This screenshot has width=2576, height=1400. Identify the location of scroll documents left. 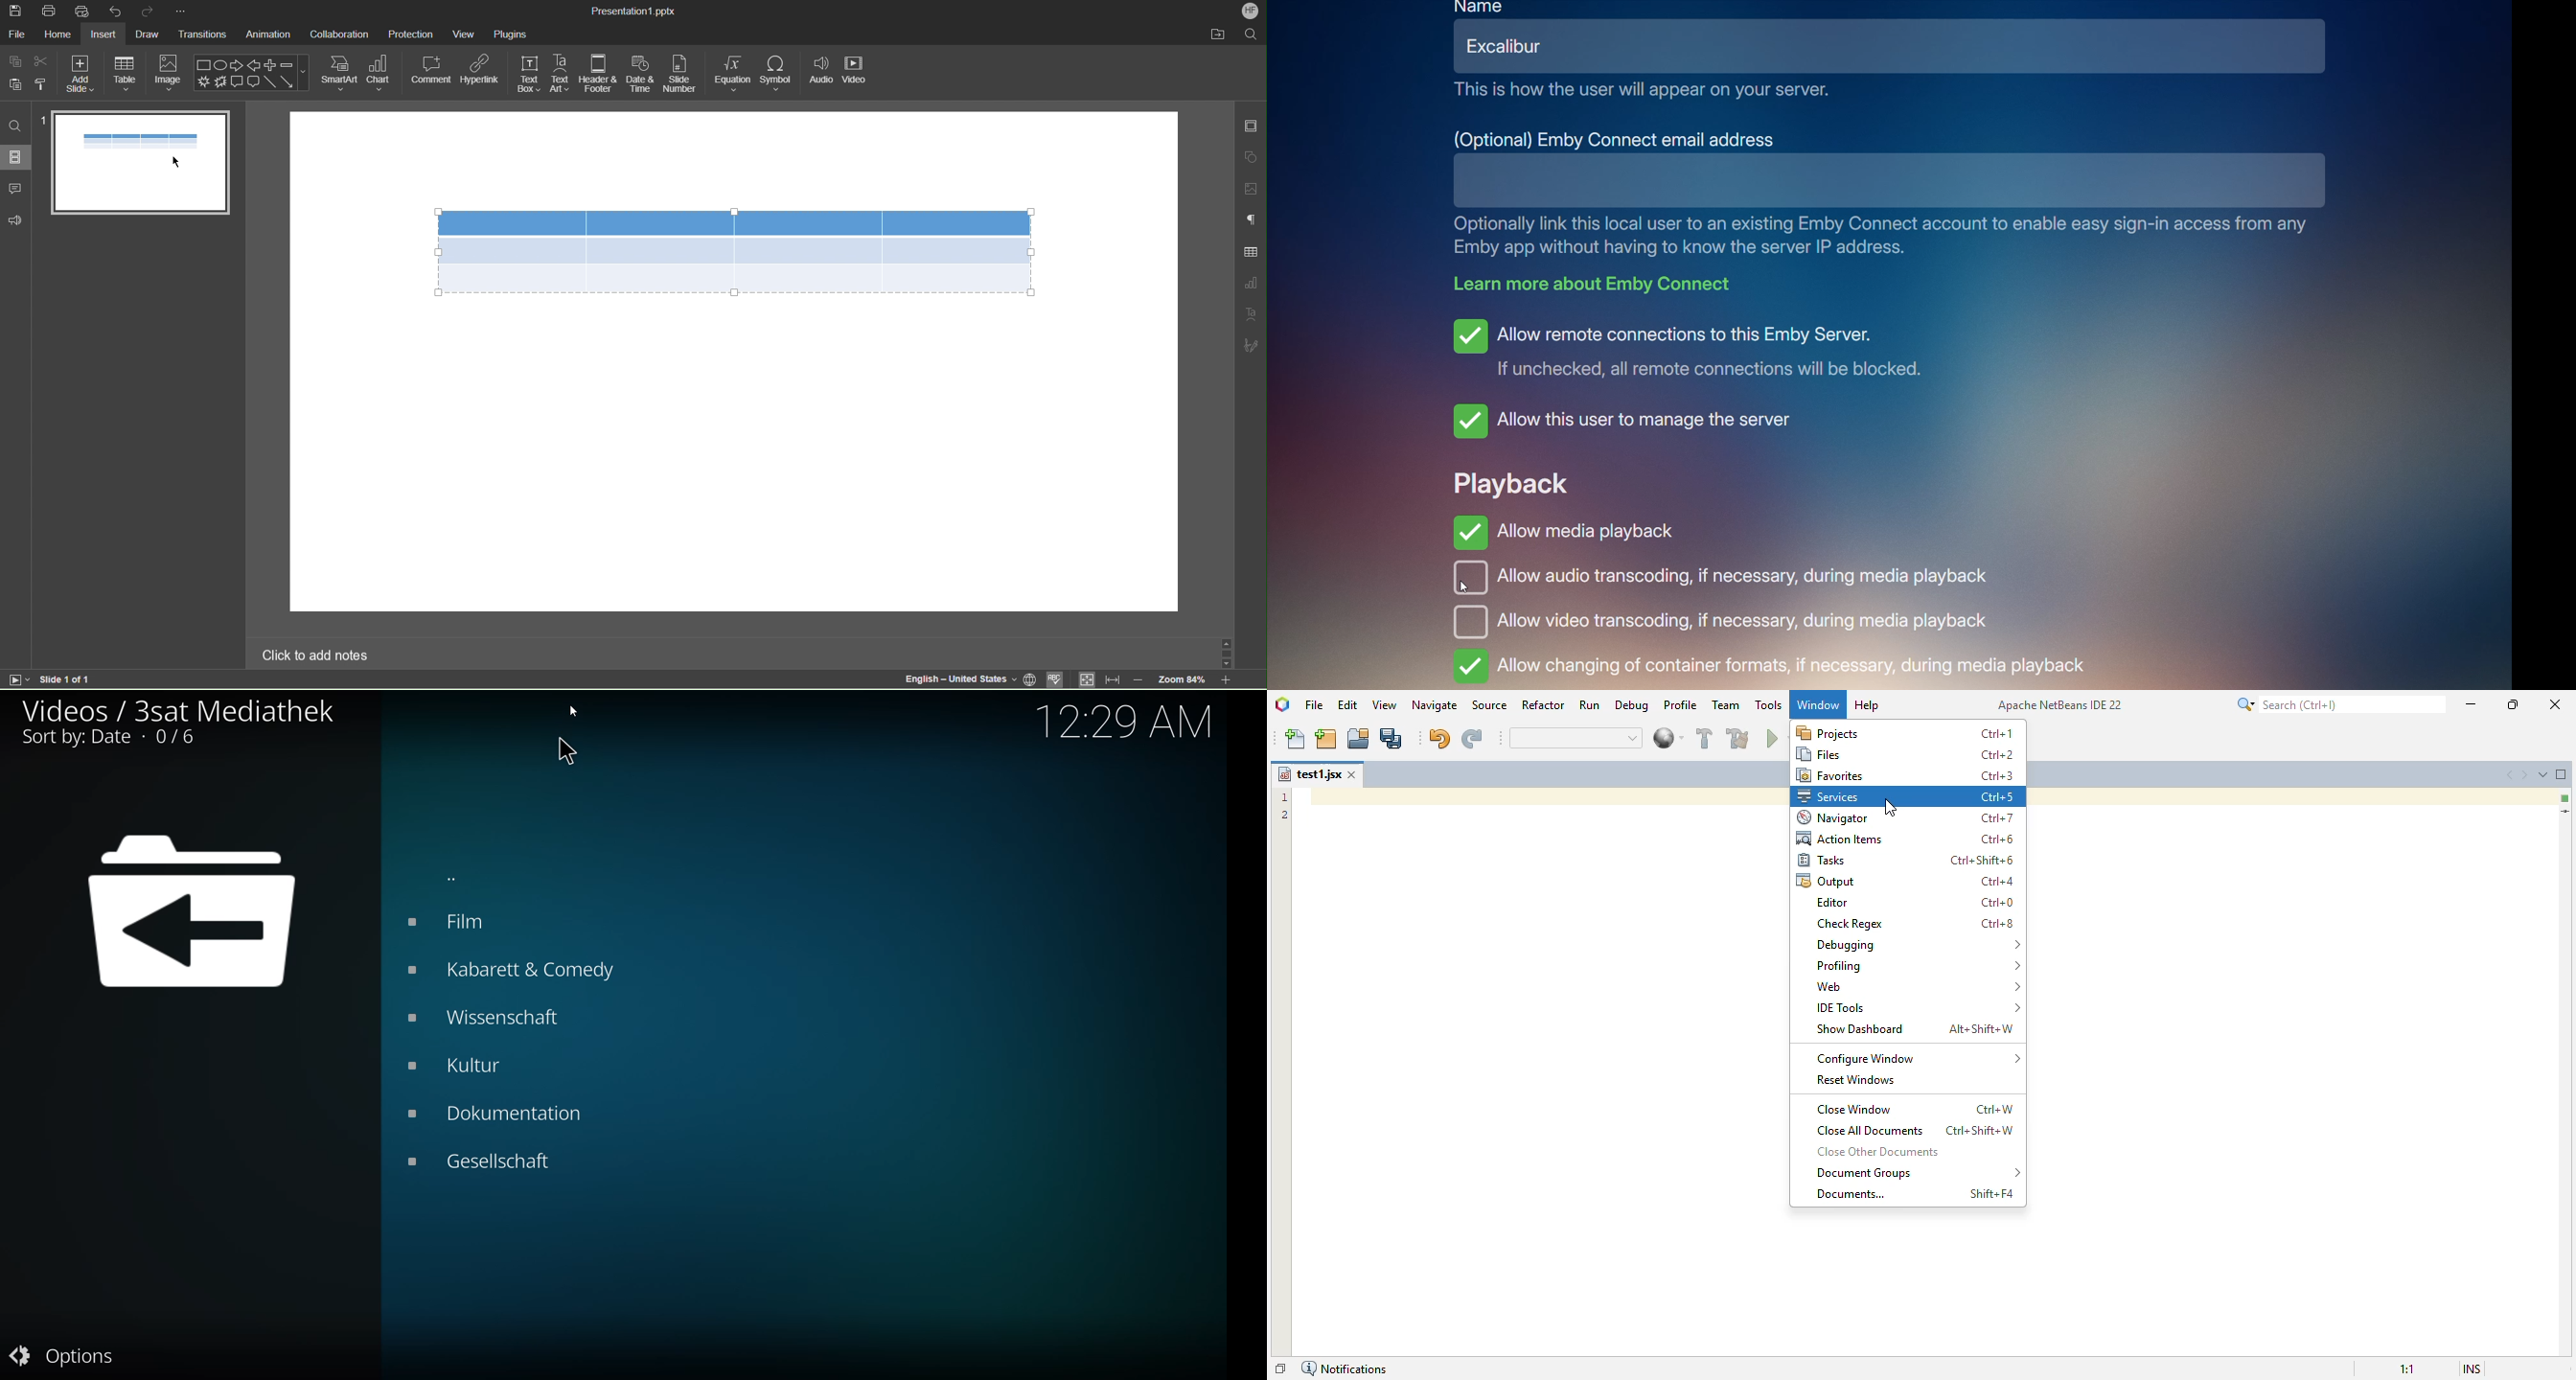
(2507, 774).